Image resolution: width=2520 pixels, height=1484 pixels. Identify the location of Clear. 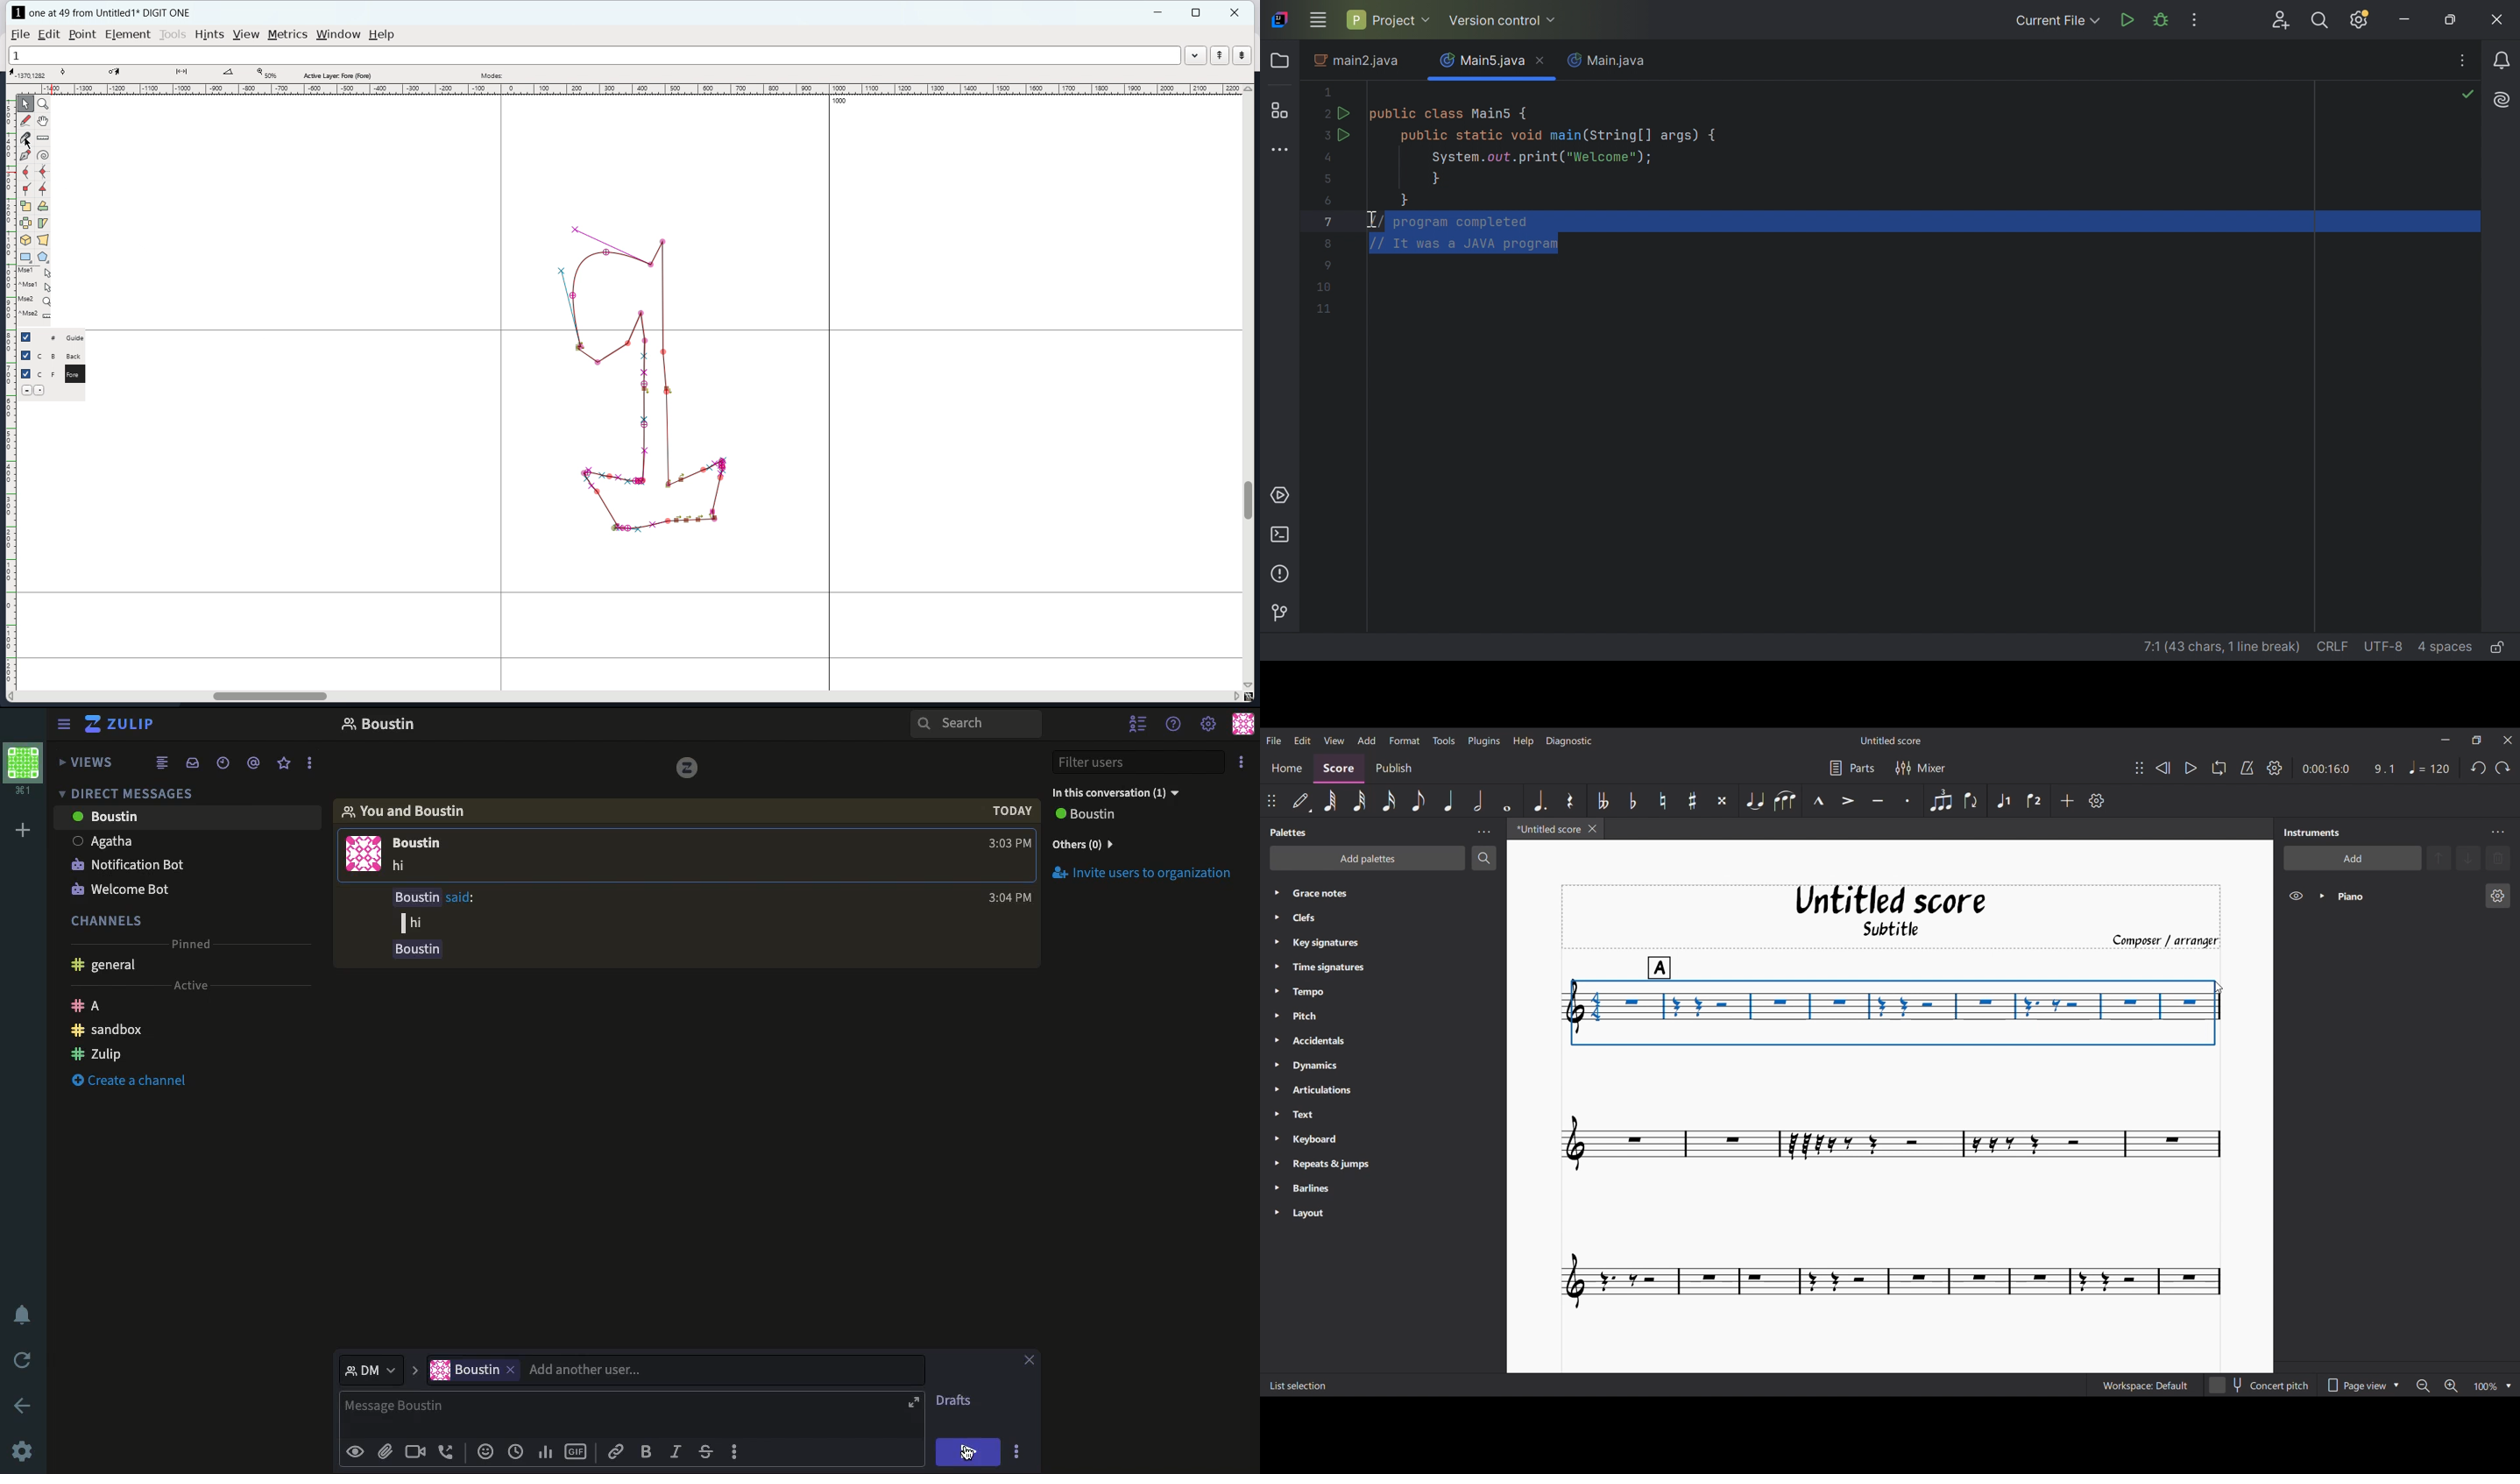
(1030, 1362).